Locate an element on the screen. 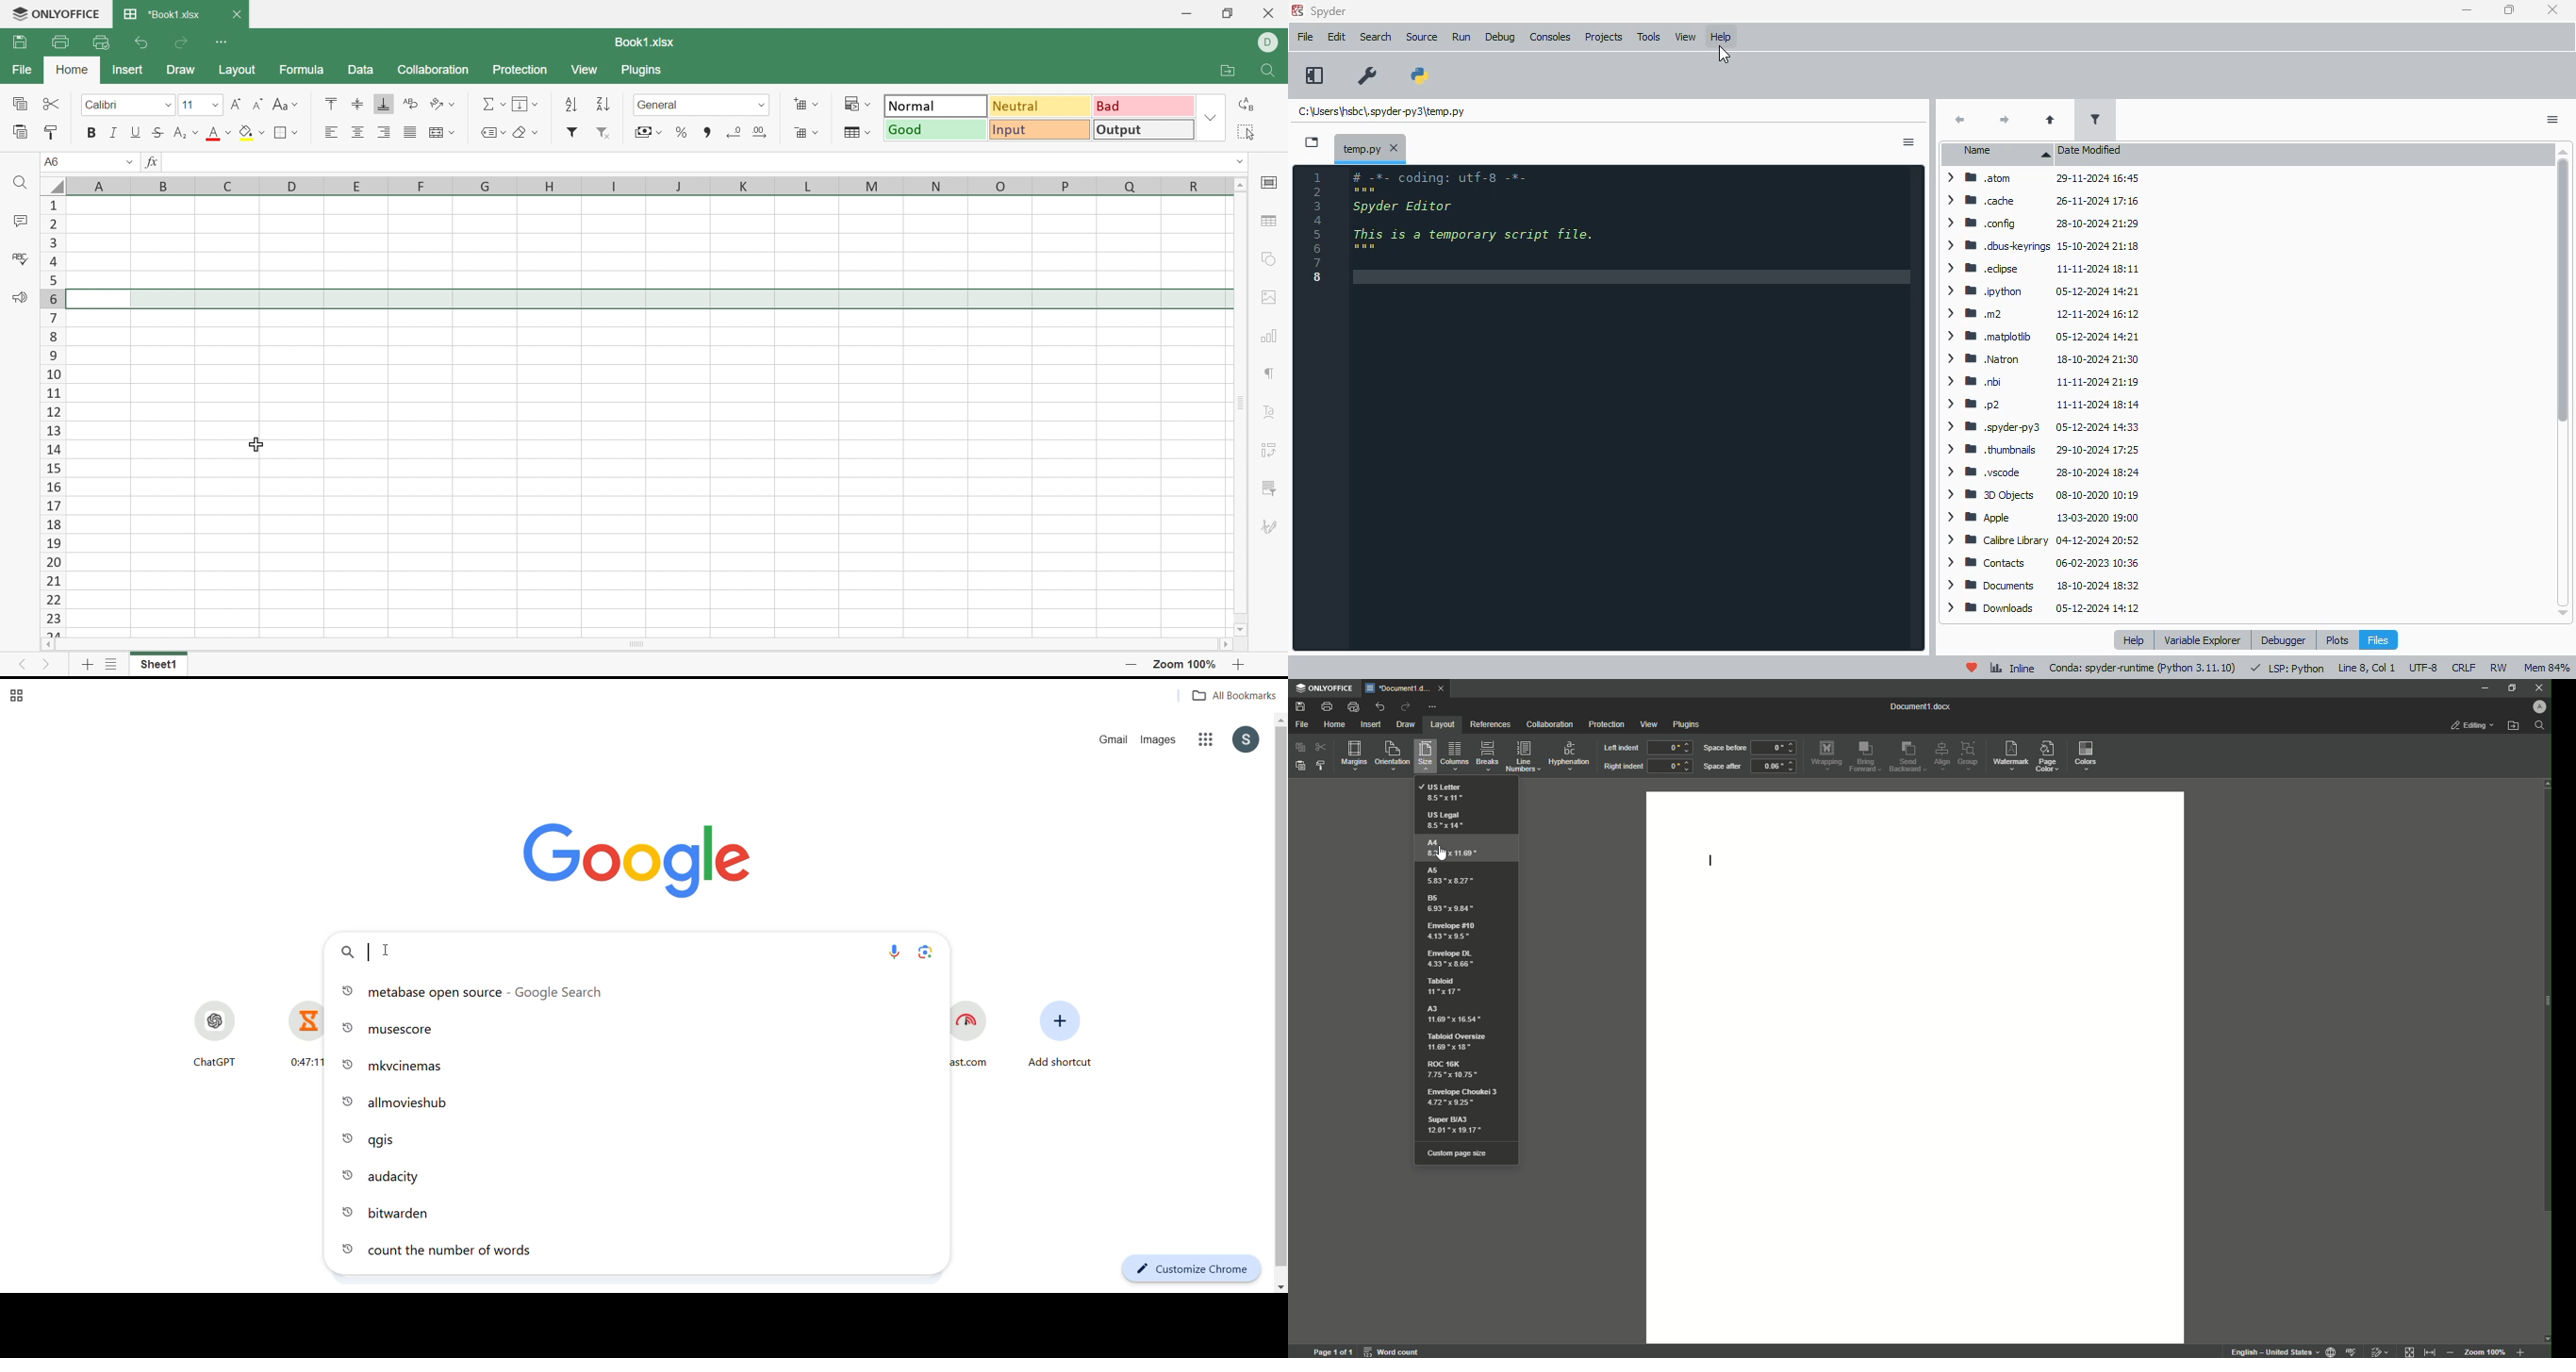 The image size is (2576, 1372). > ® python 05-12-2024 14:21 is located at coordinates (2041, 290).